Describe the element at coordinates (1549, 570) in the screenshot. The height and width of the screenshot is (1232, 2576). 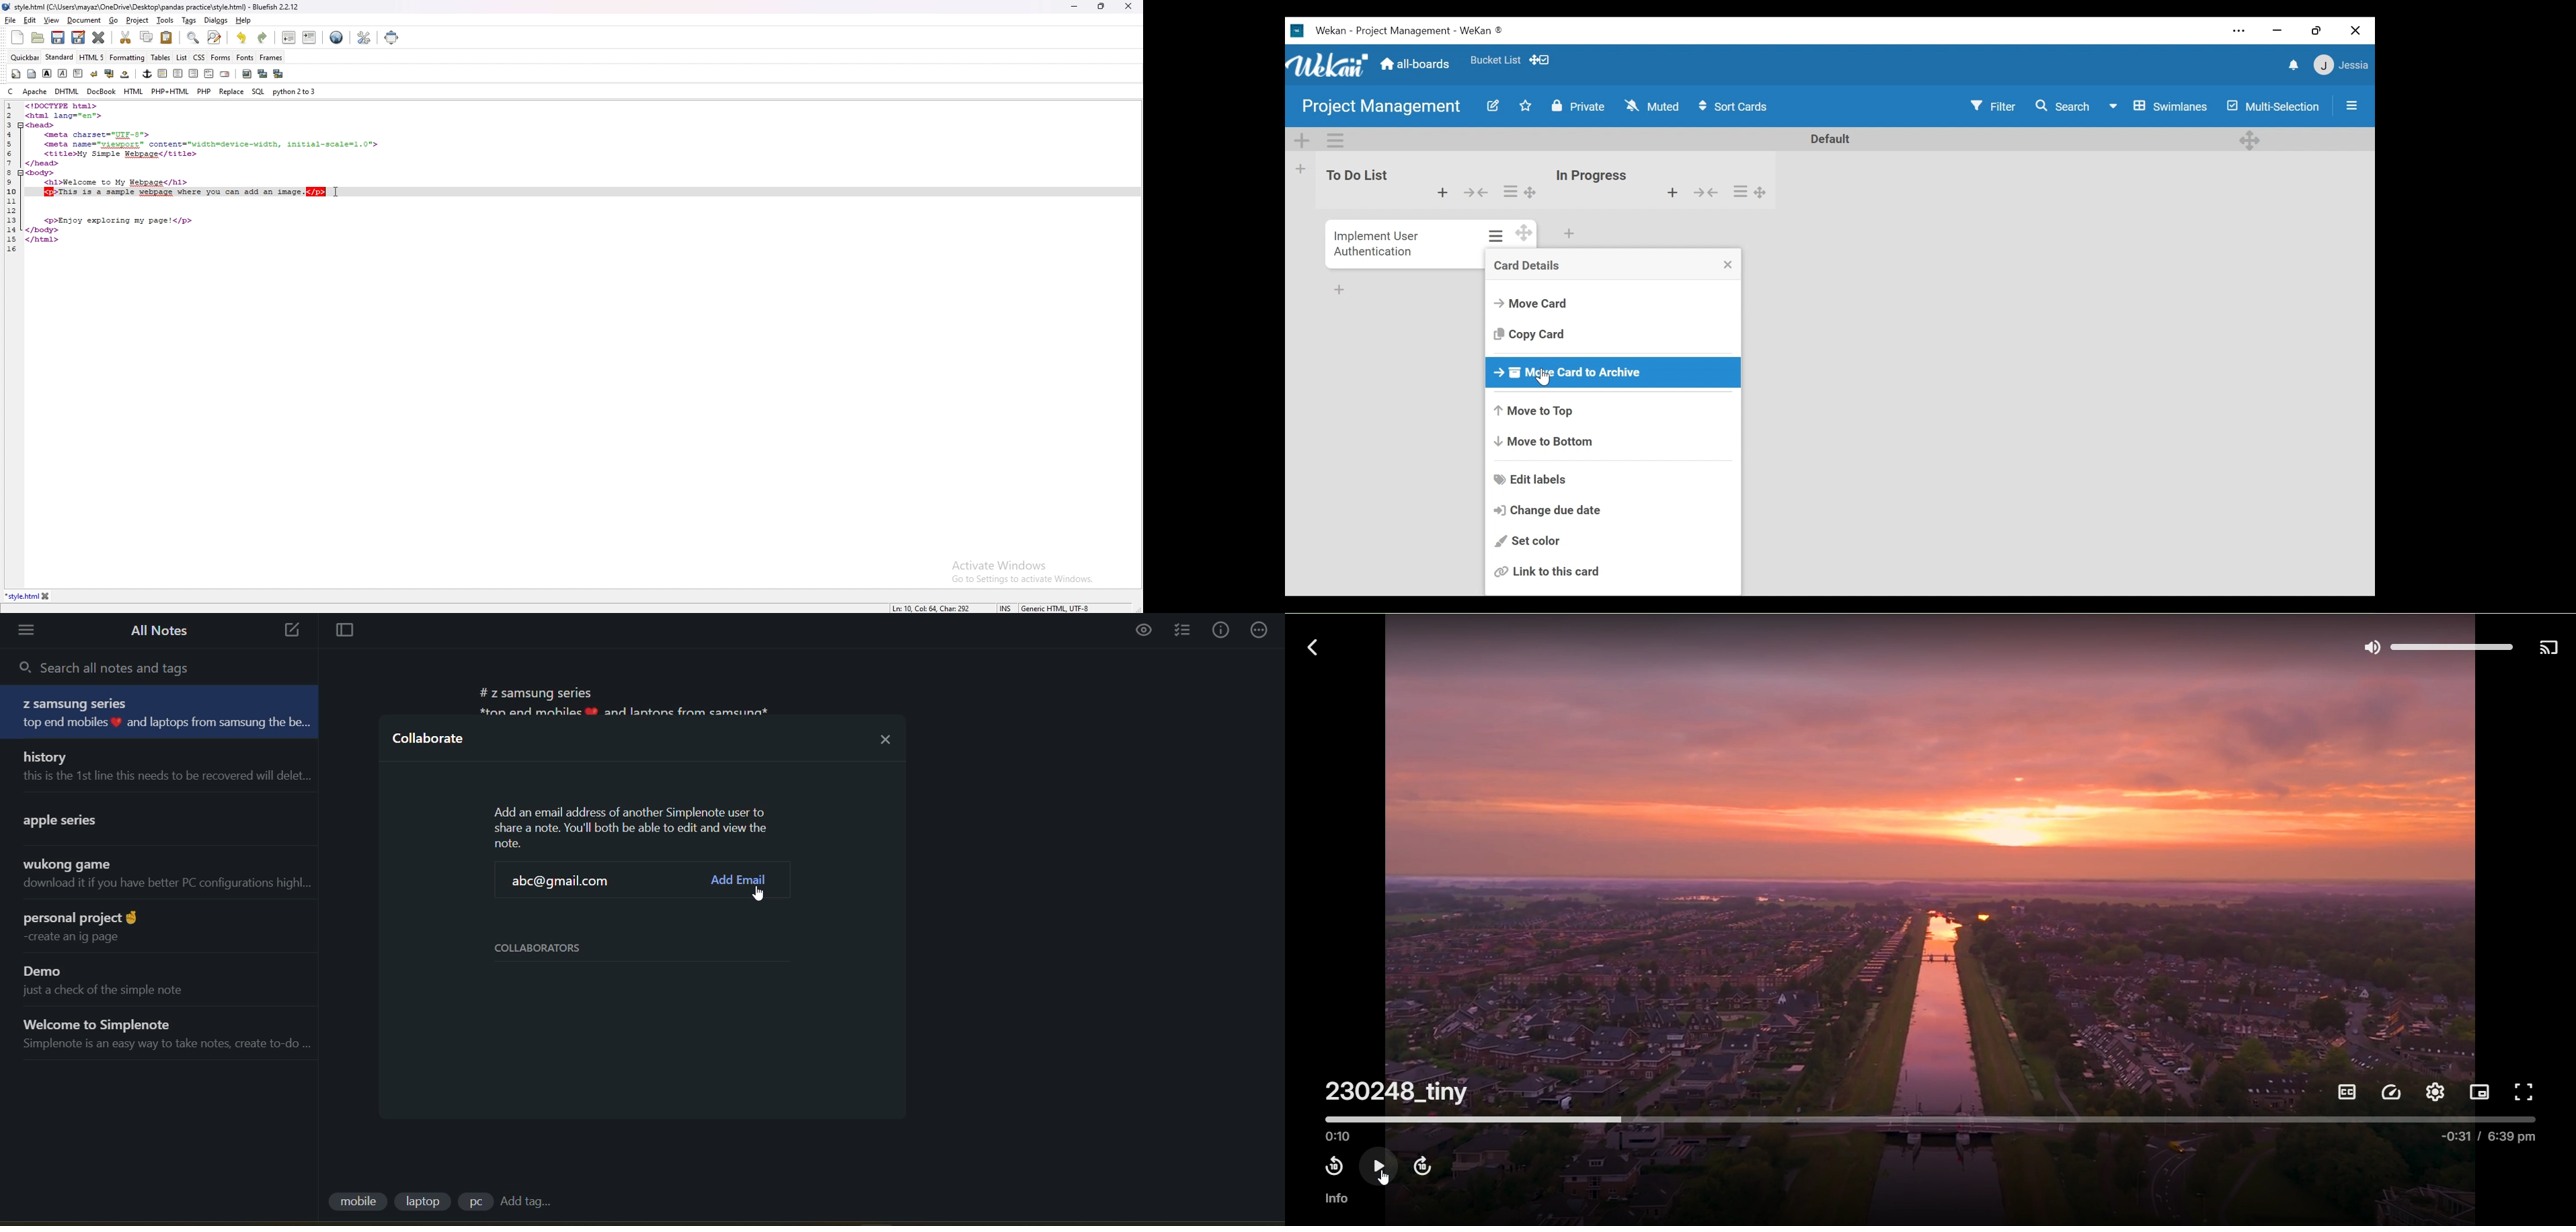
I see `Link to this card` at that location.